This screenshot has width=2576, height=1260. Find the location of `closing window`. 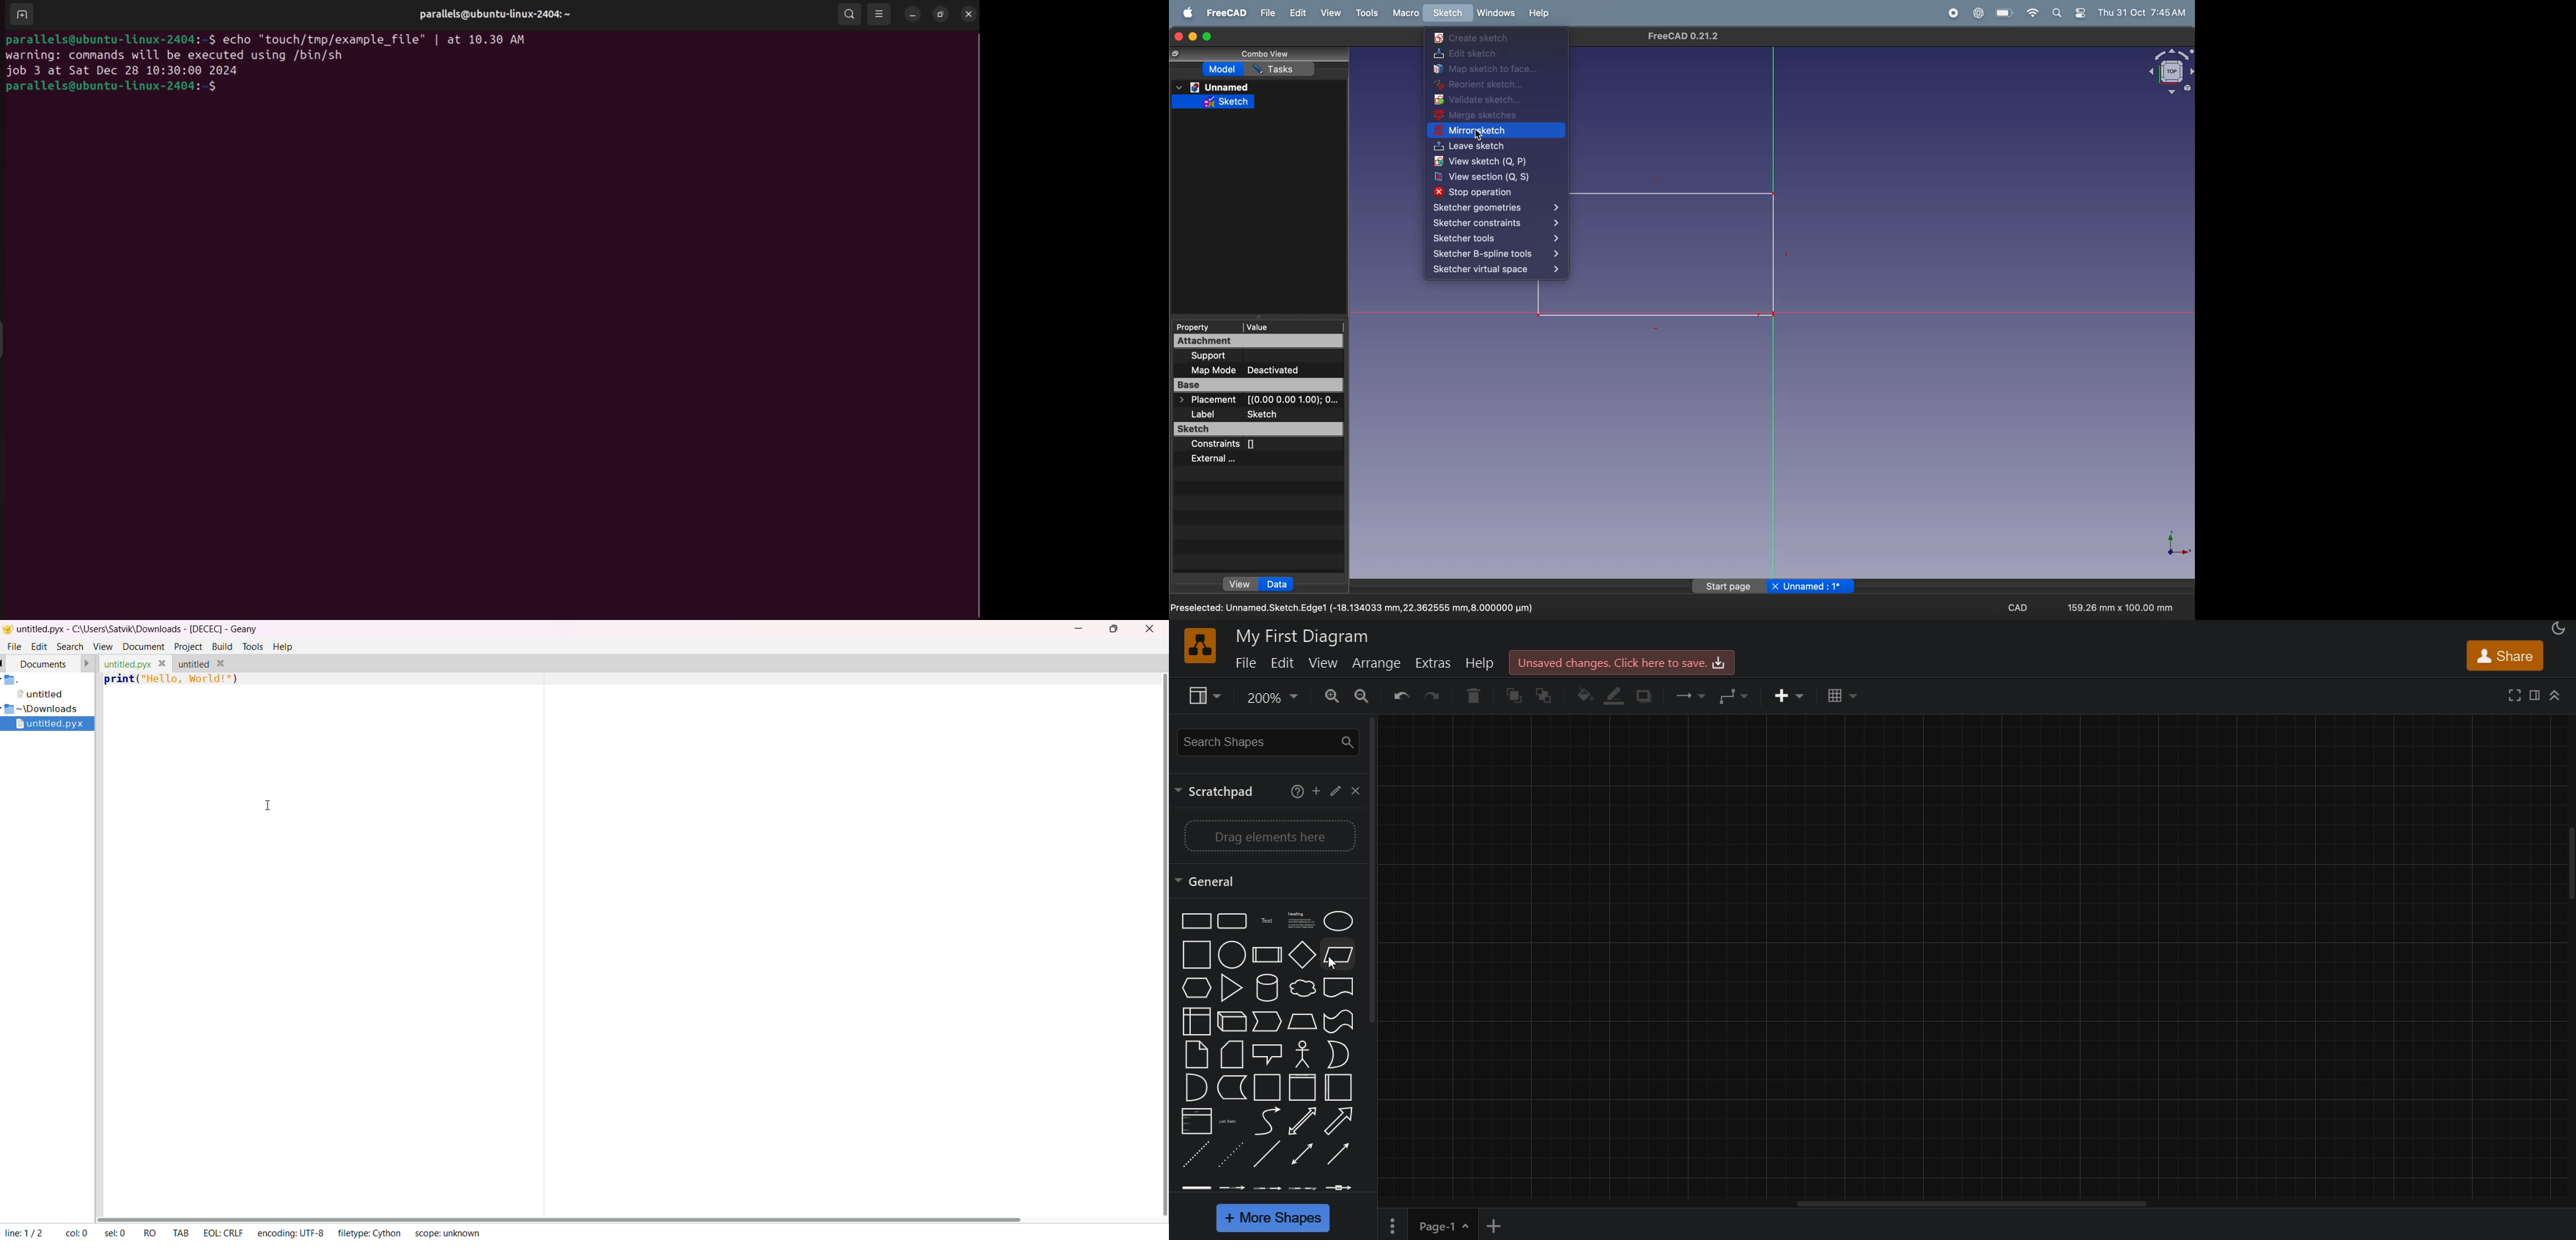

closing window is located at coordinates (1177, 36).